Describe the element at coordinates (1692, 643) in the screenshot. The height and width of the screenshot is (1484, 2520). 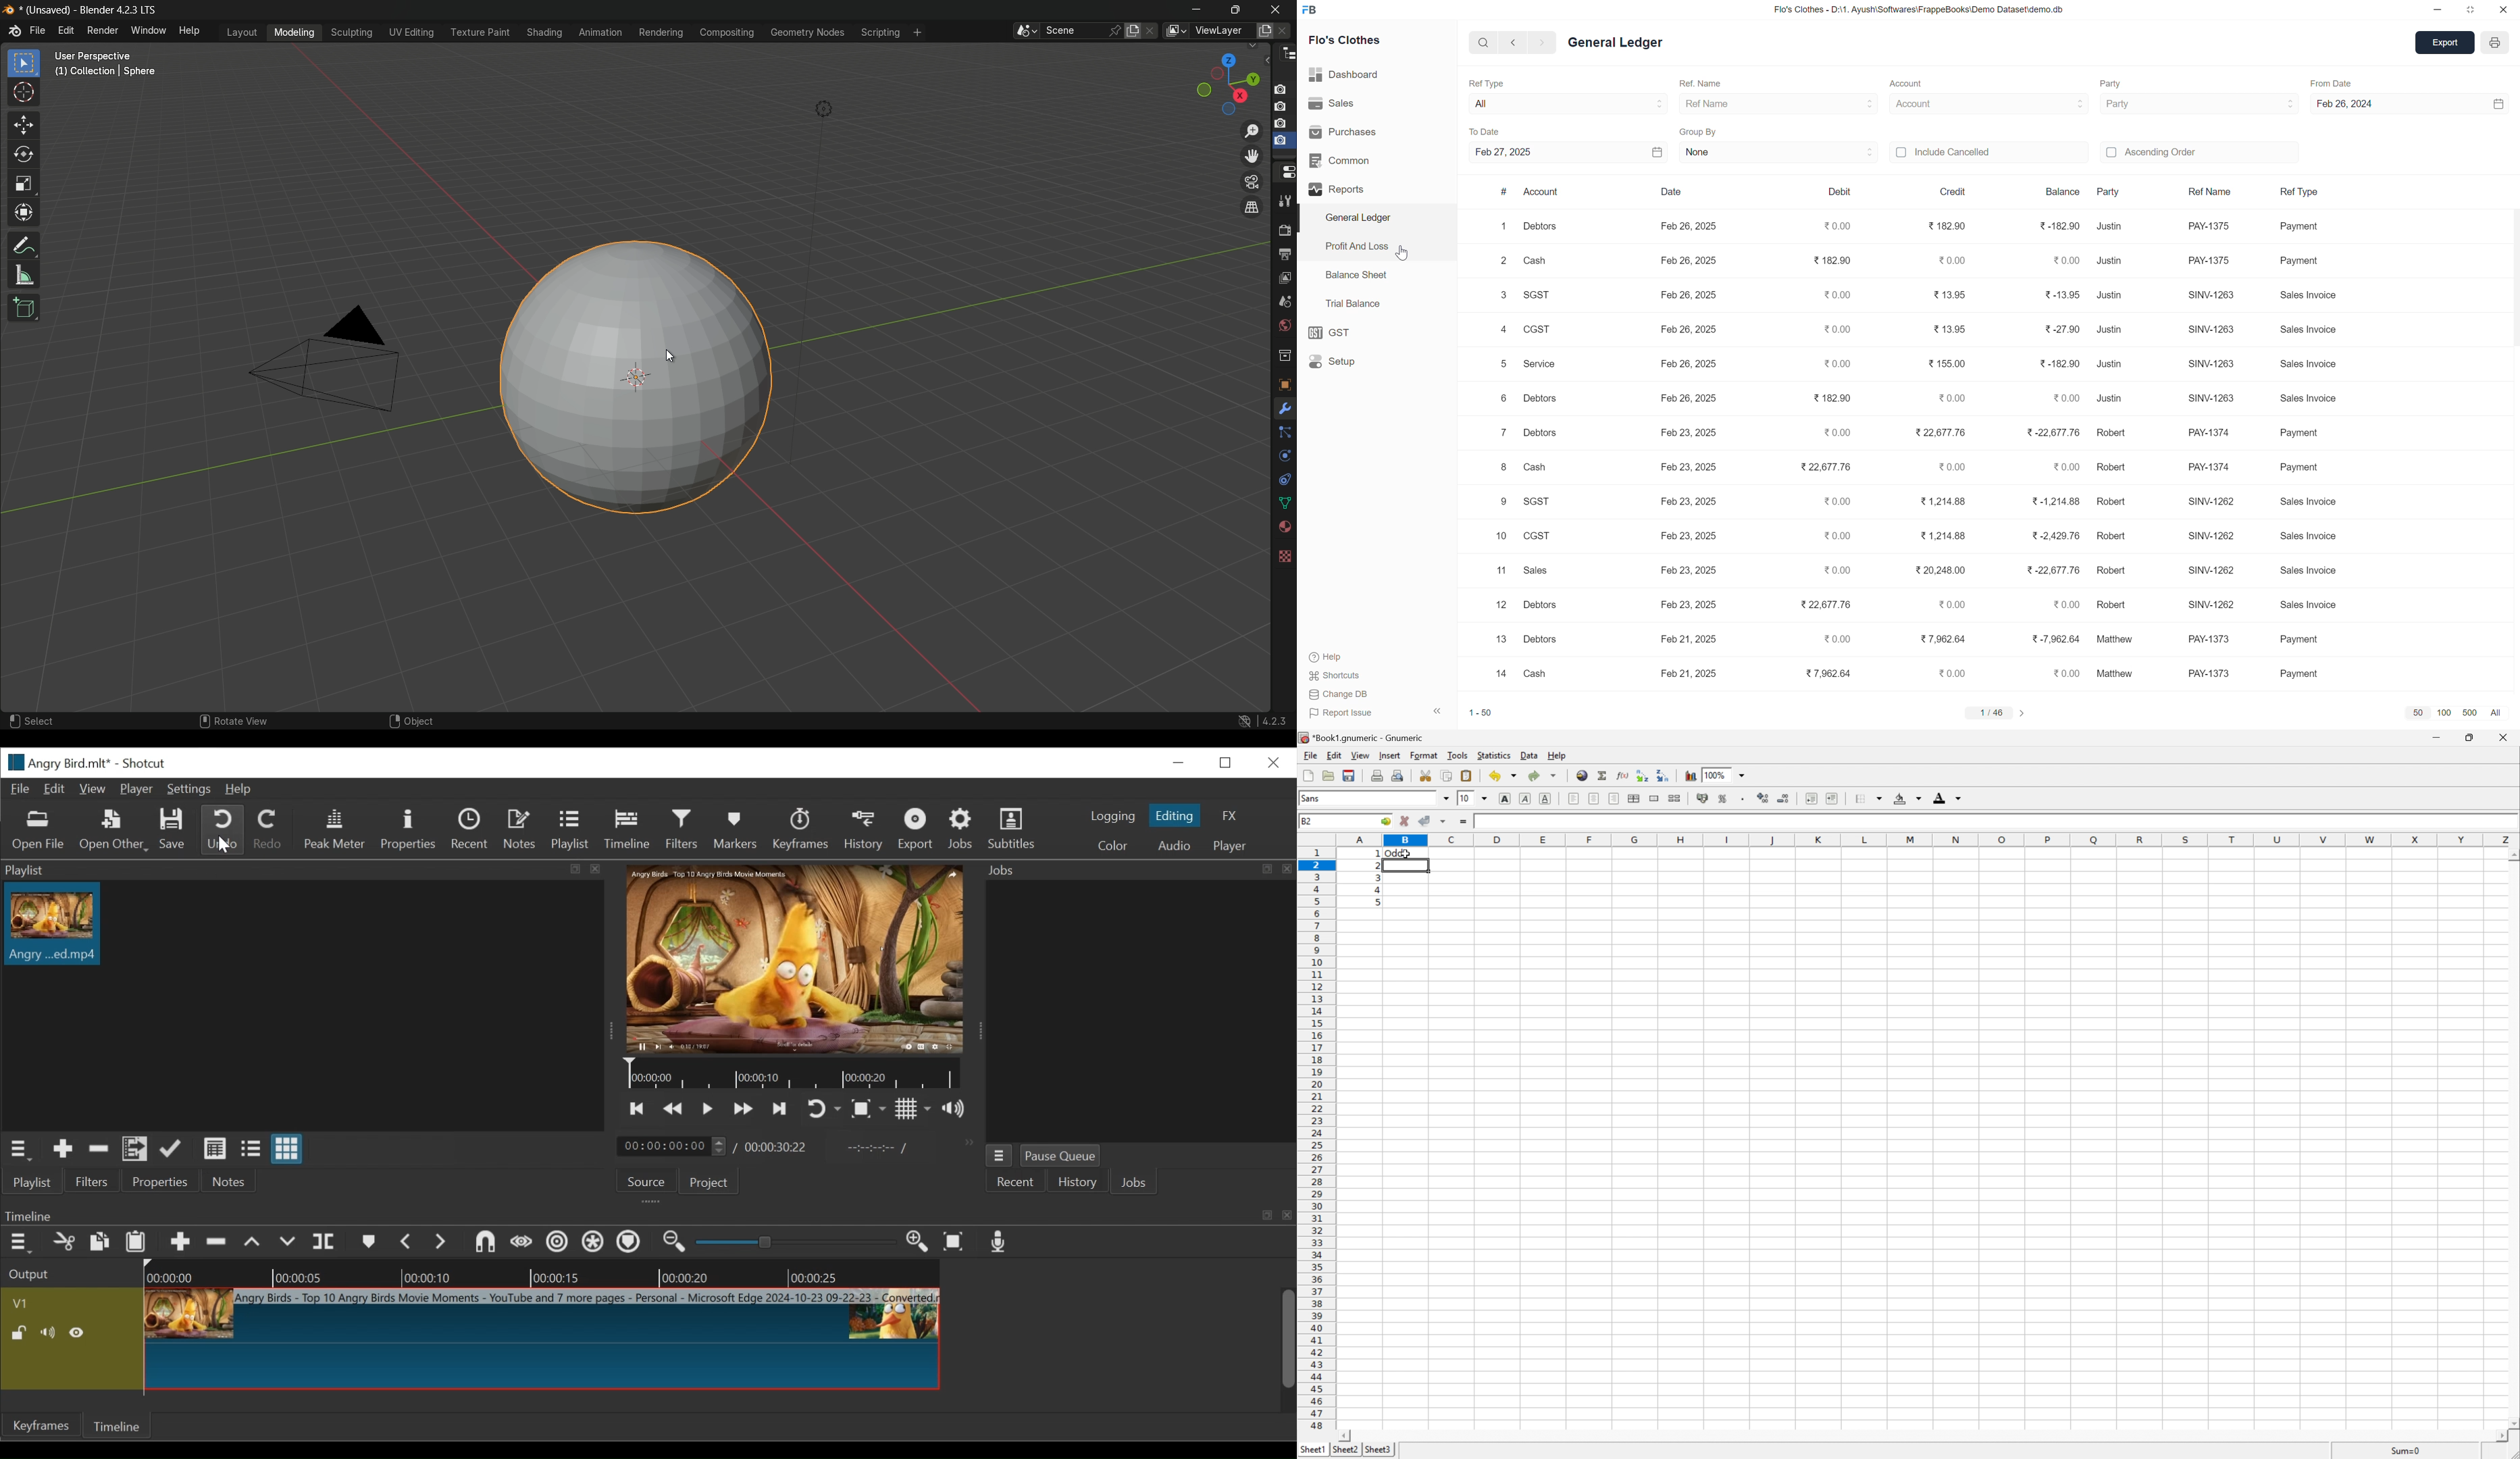
I see `Feb 21, 2025` at that location.